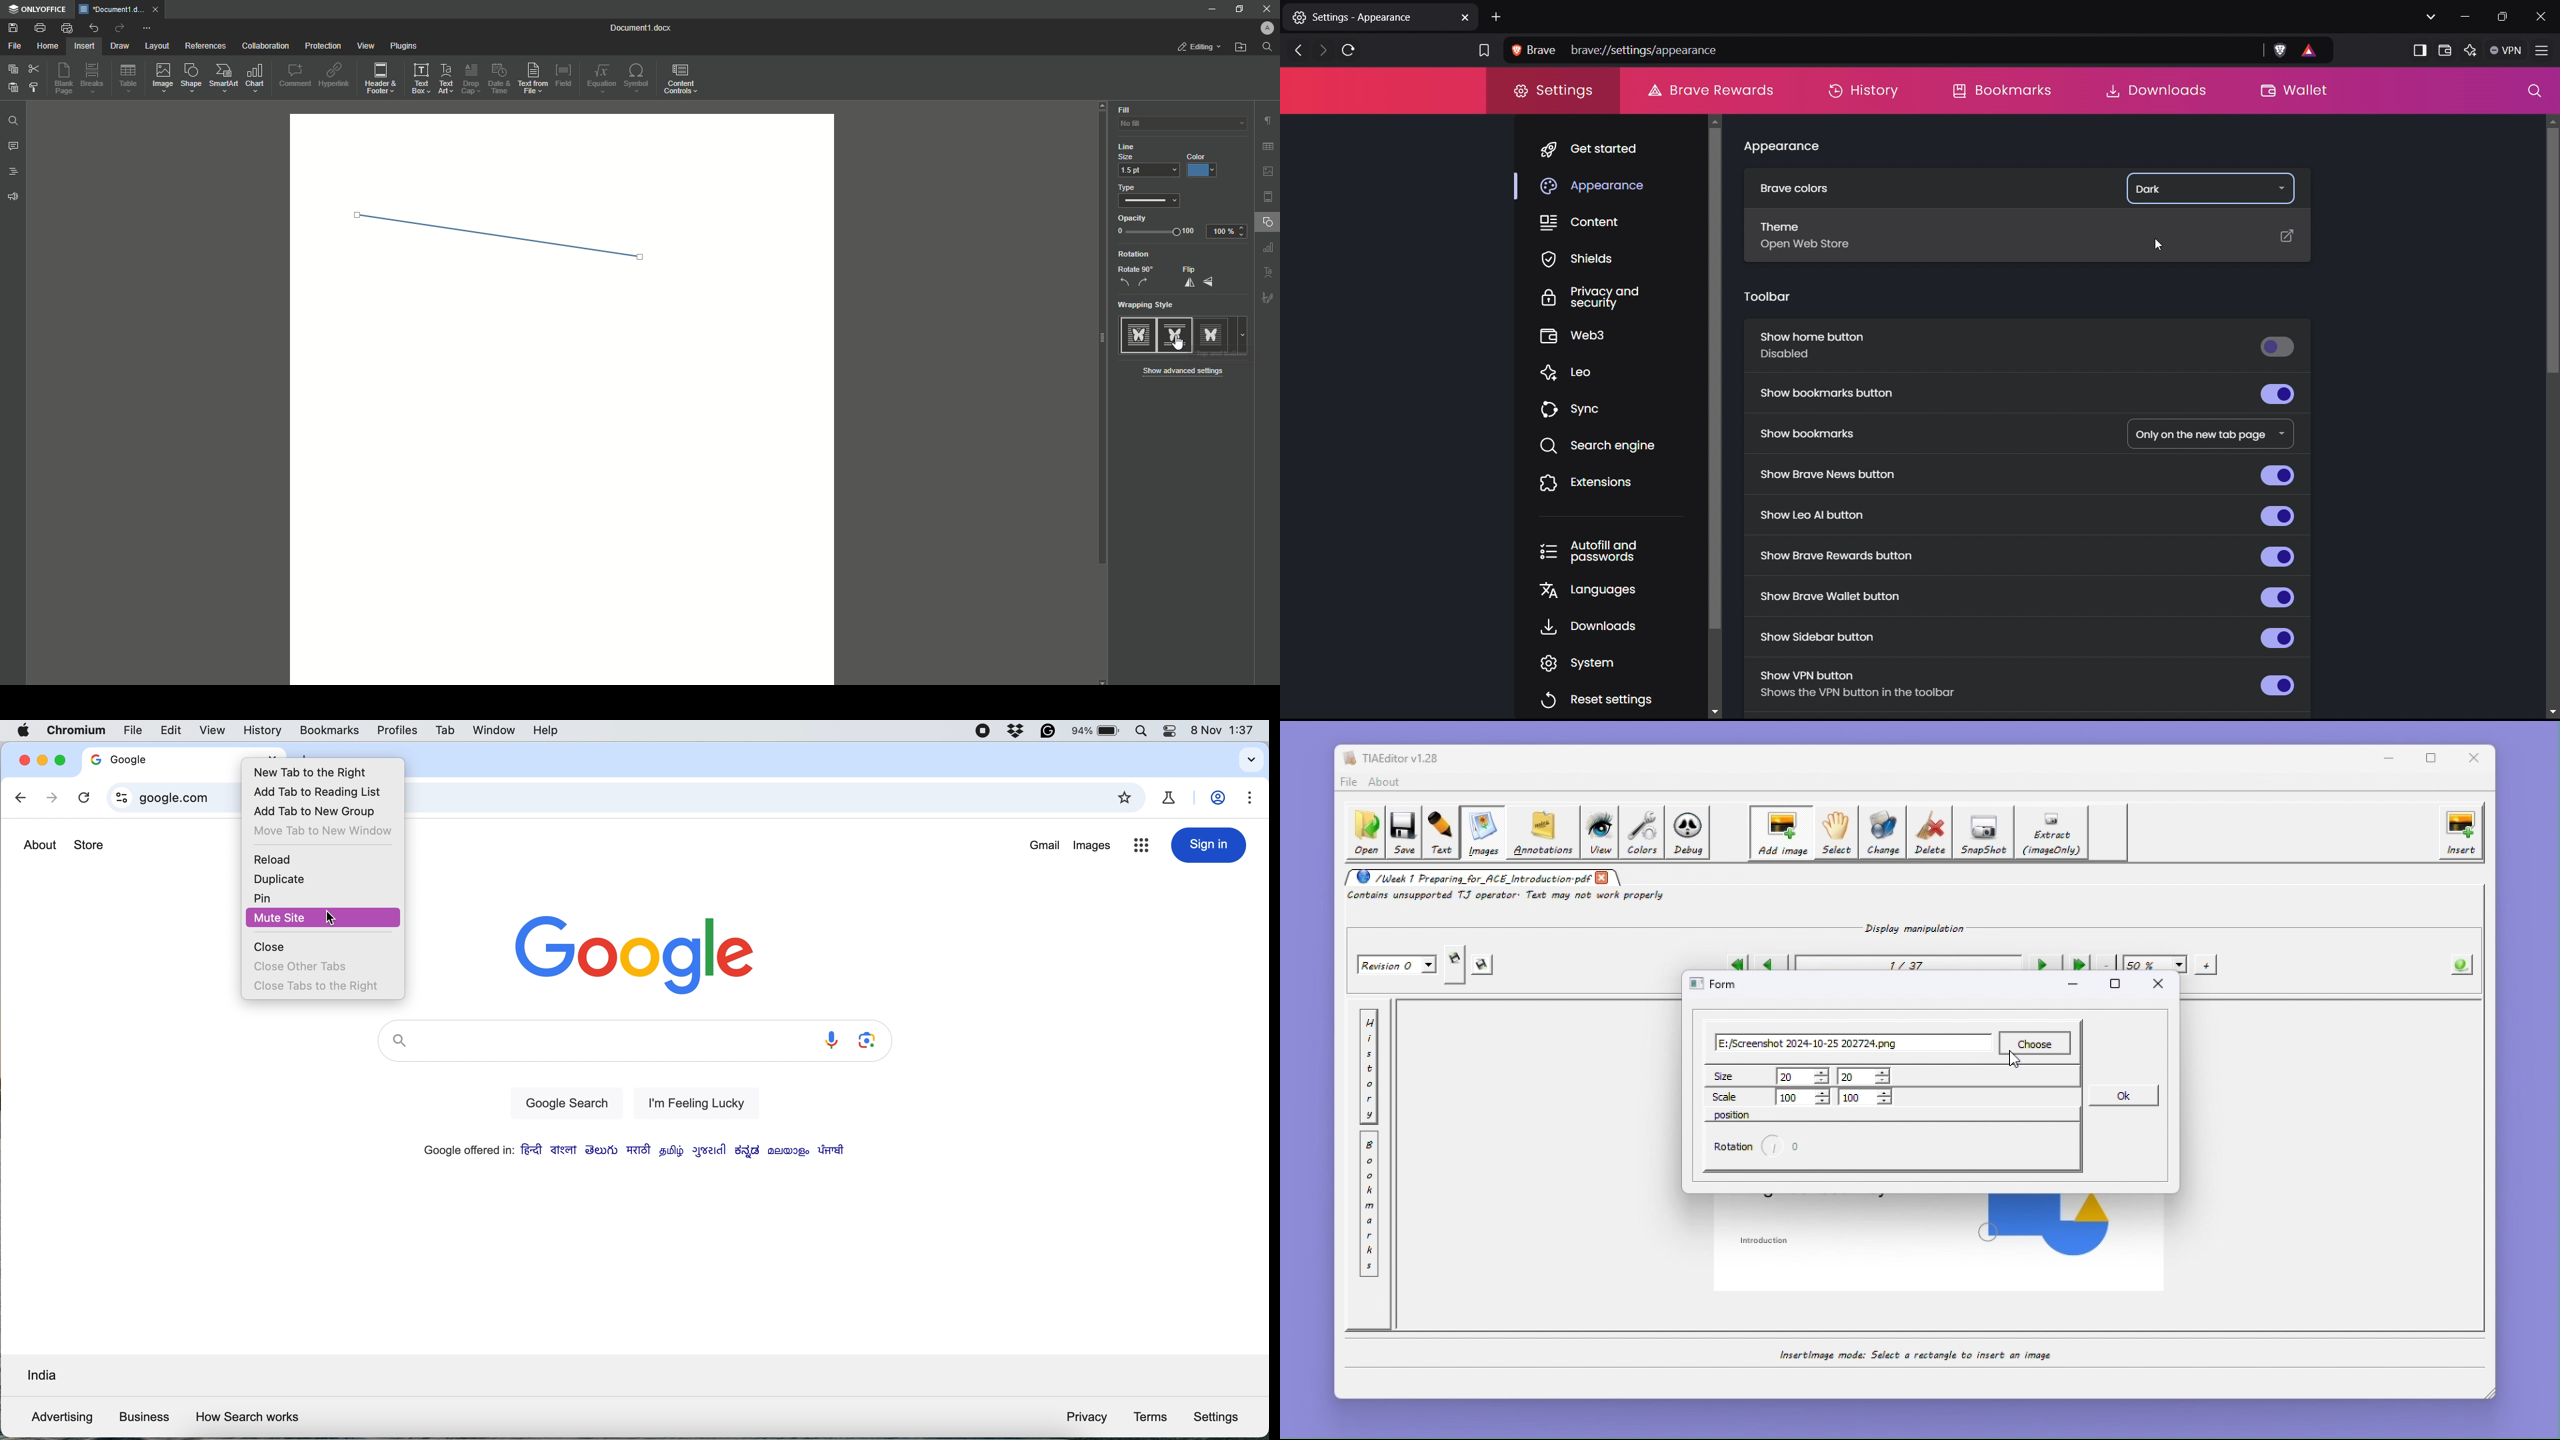  Describe the element at coordinates (129, 81) in the screenshot. I see `Table` at that location.